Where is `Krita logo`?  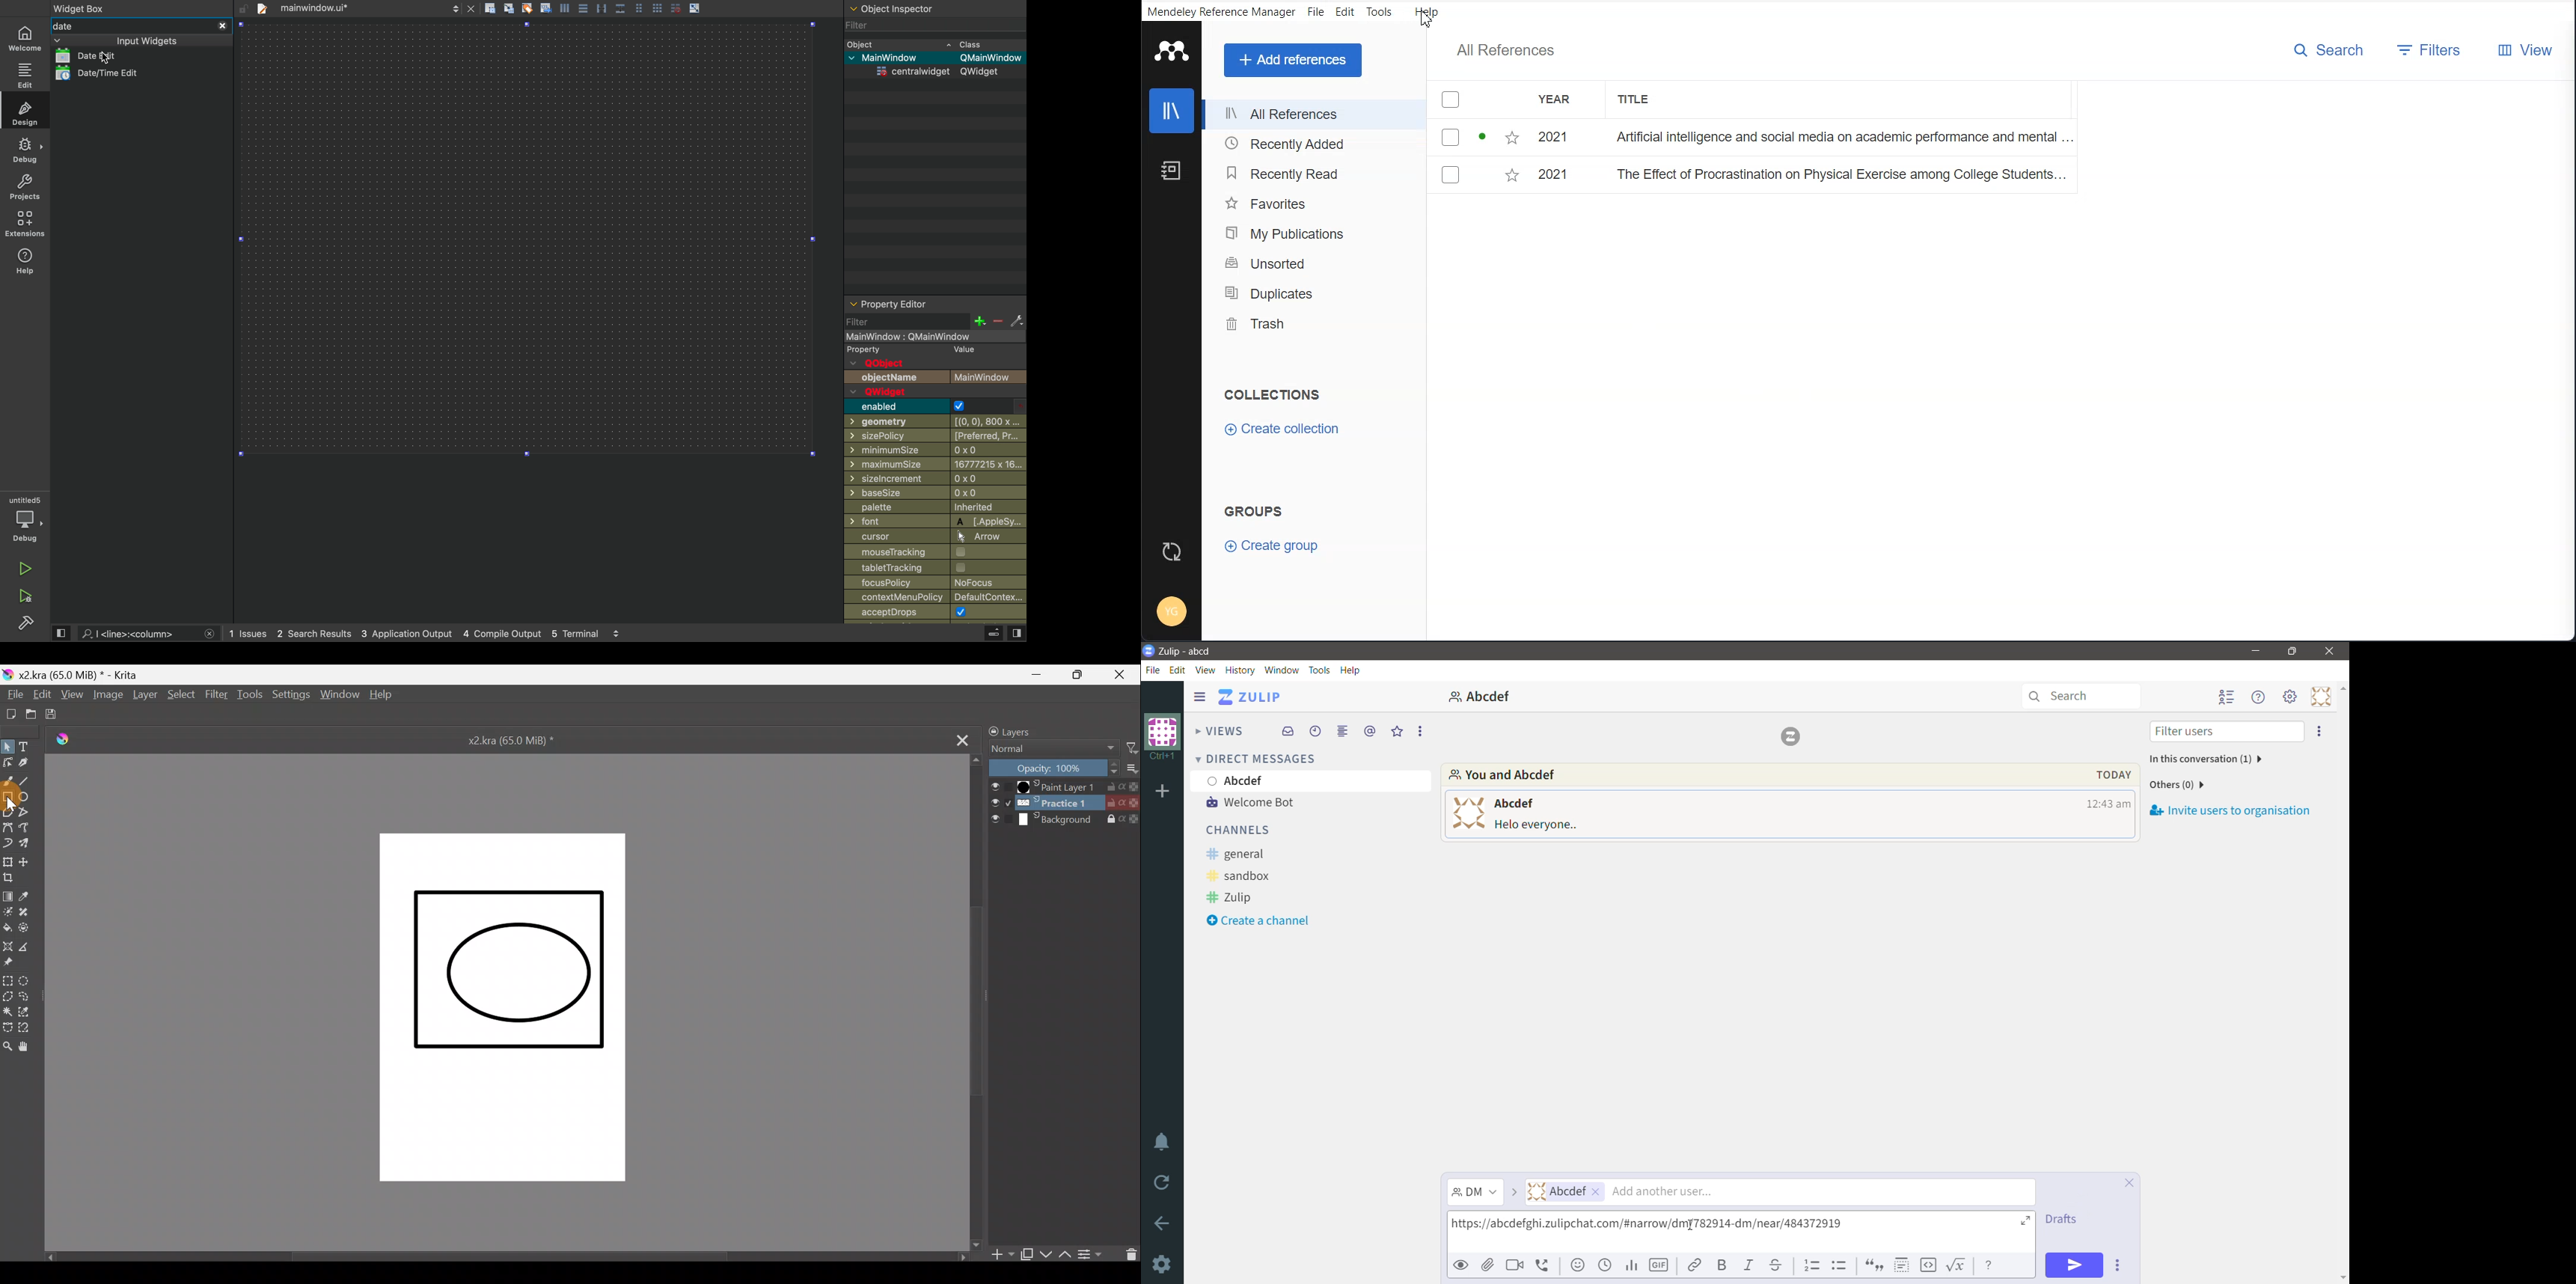 Krita logo is located at coordinates (7, 674).